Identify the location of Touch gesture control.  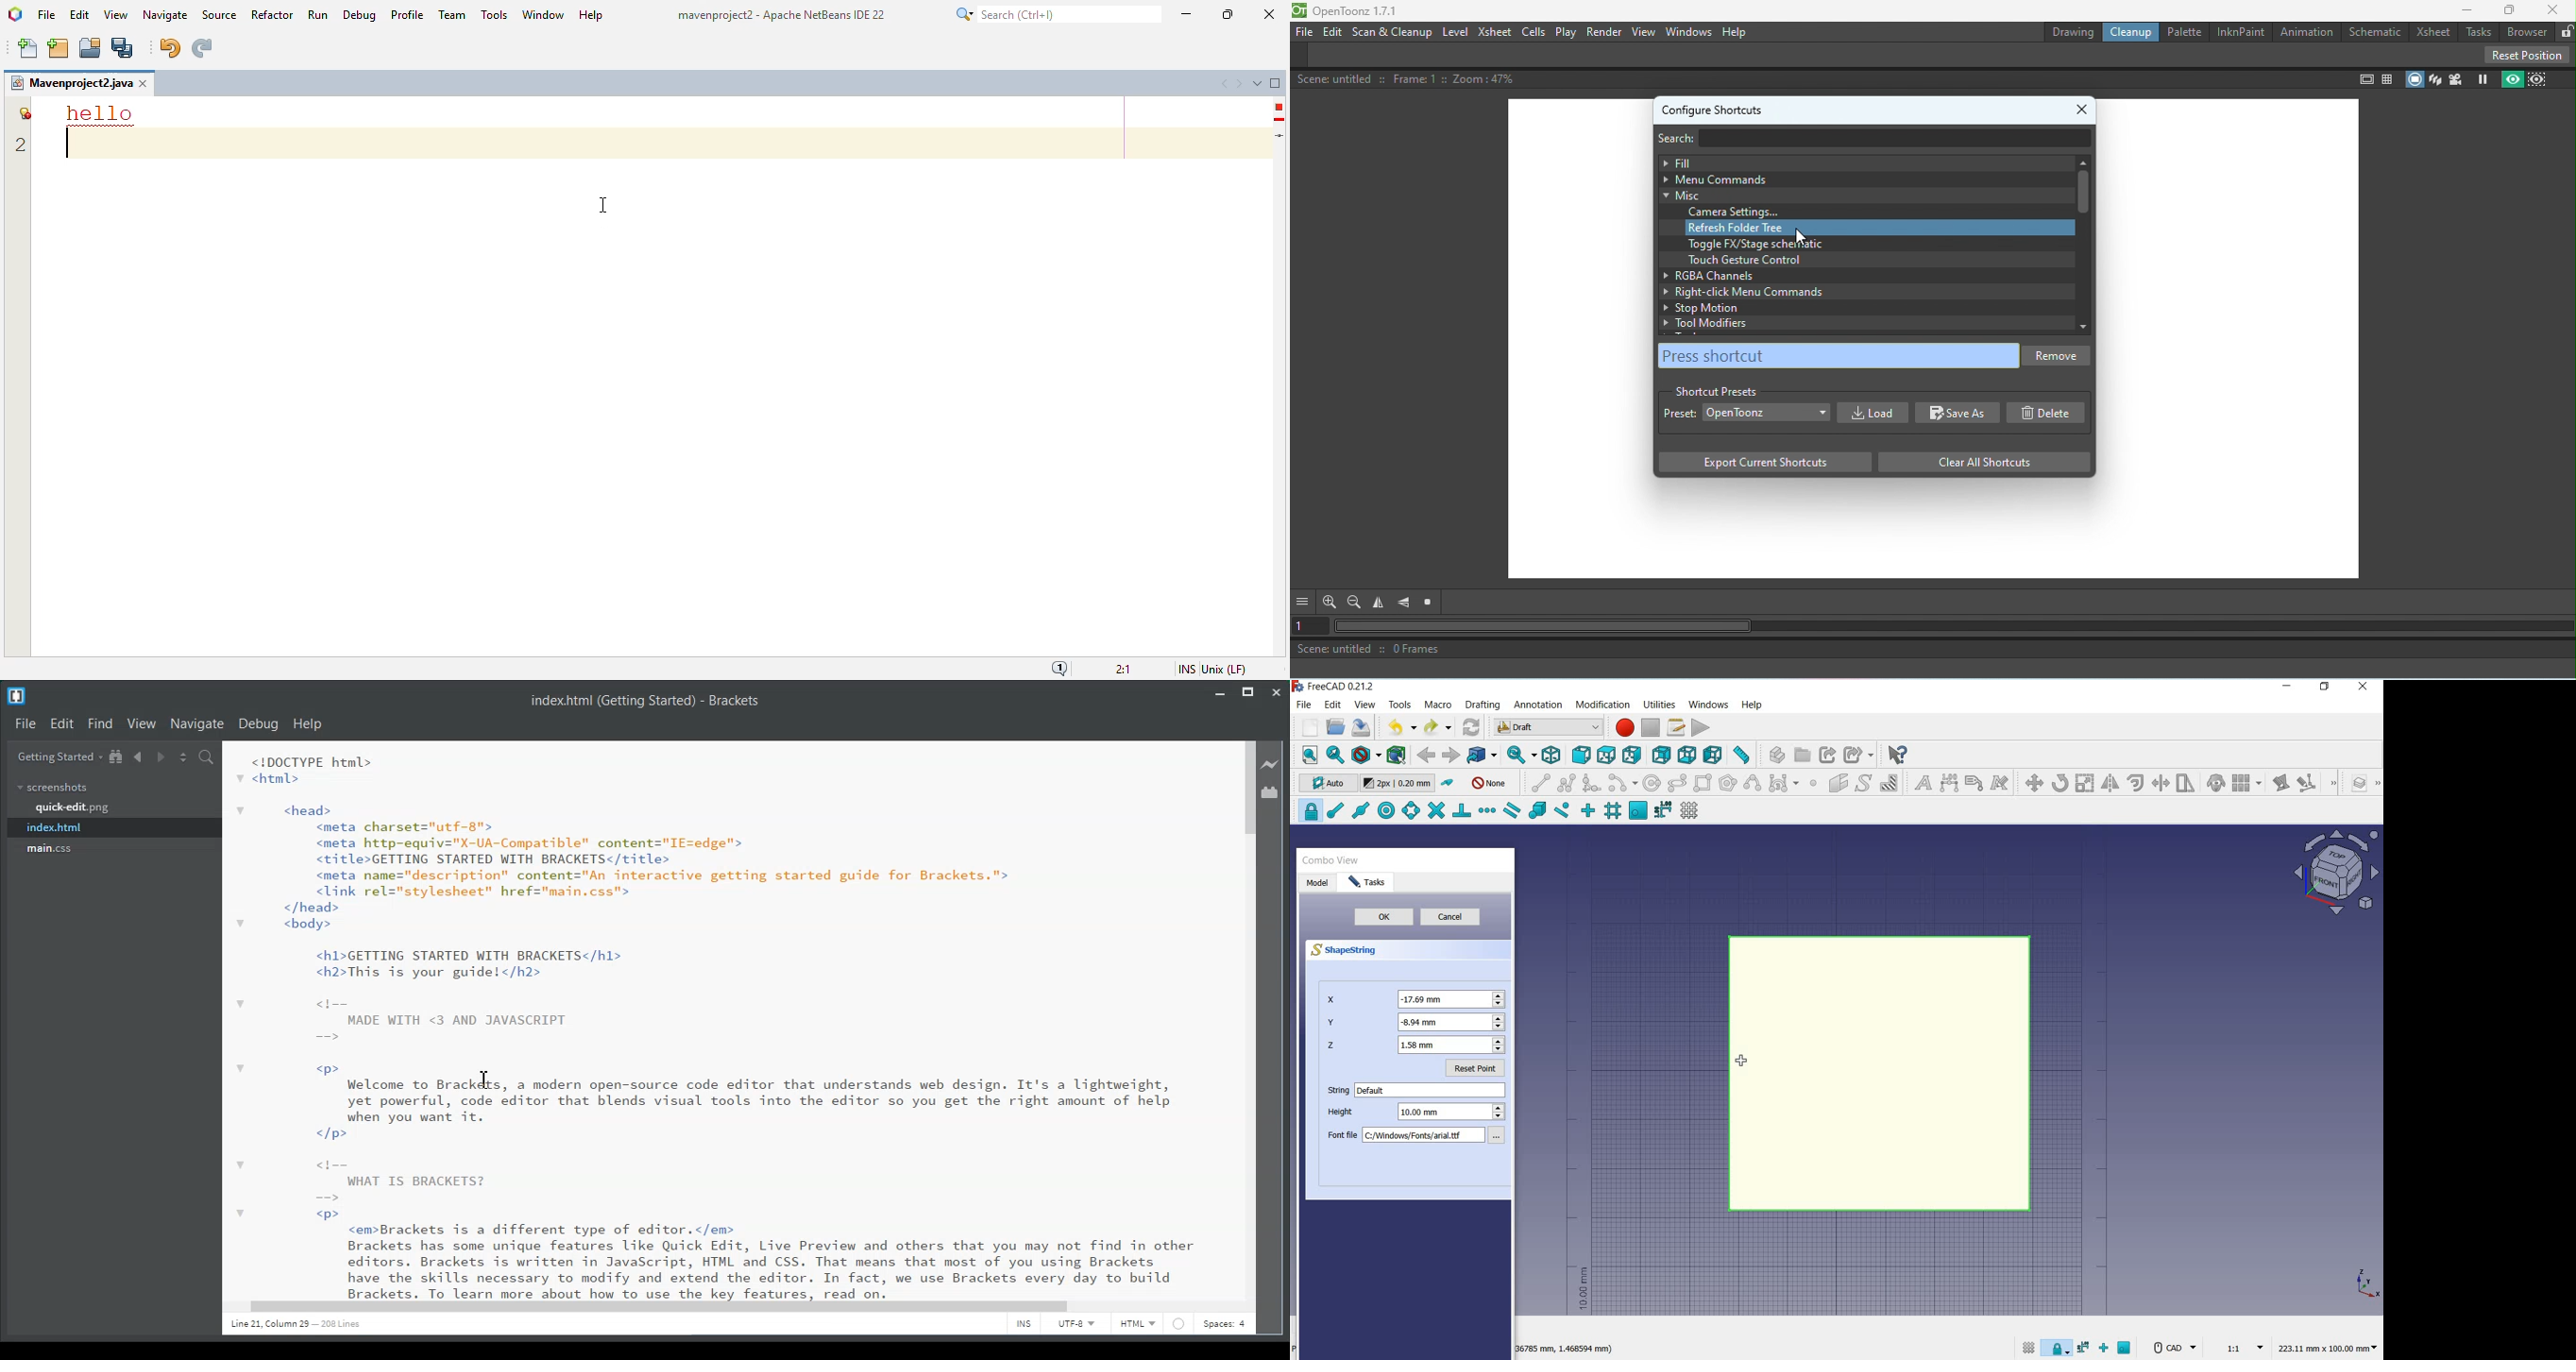
(1743, 260).